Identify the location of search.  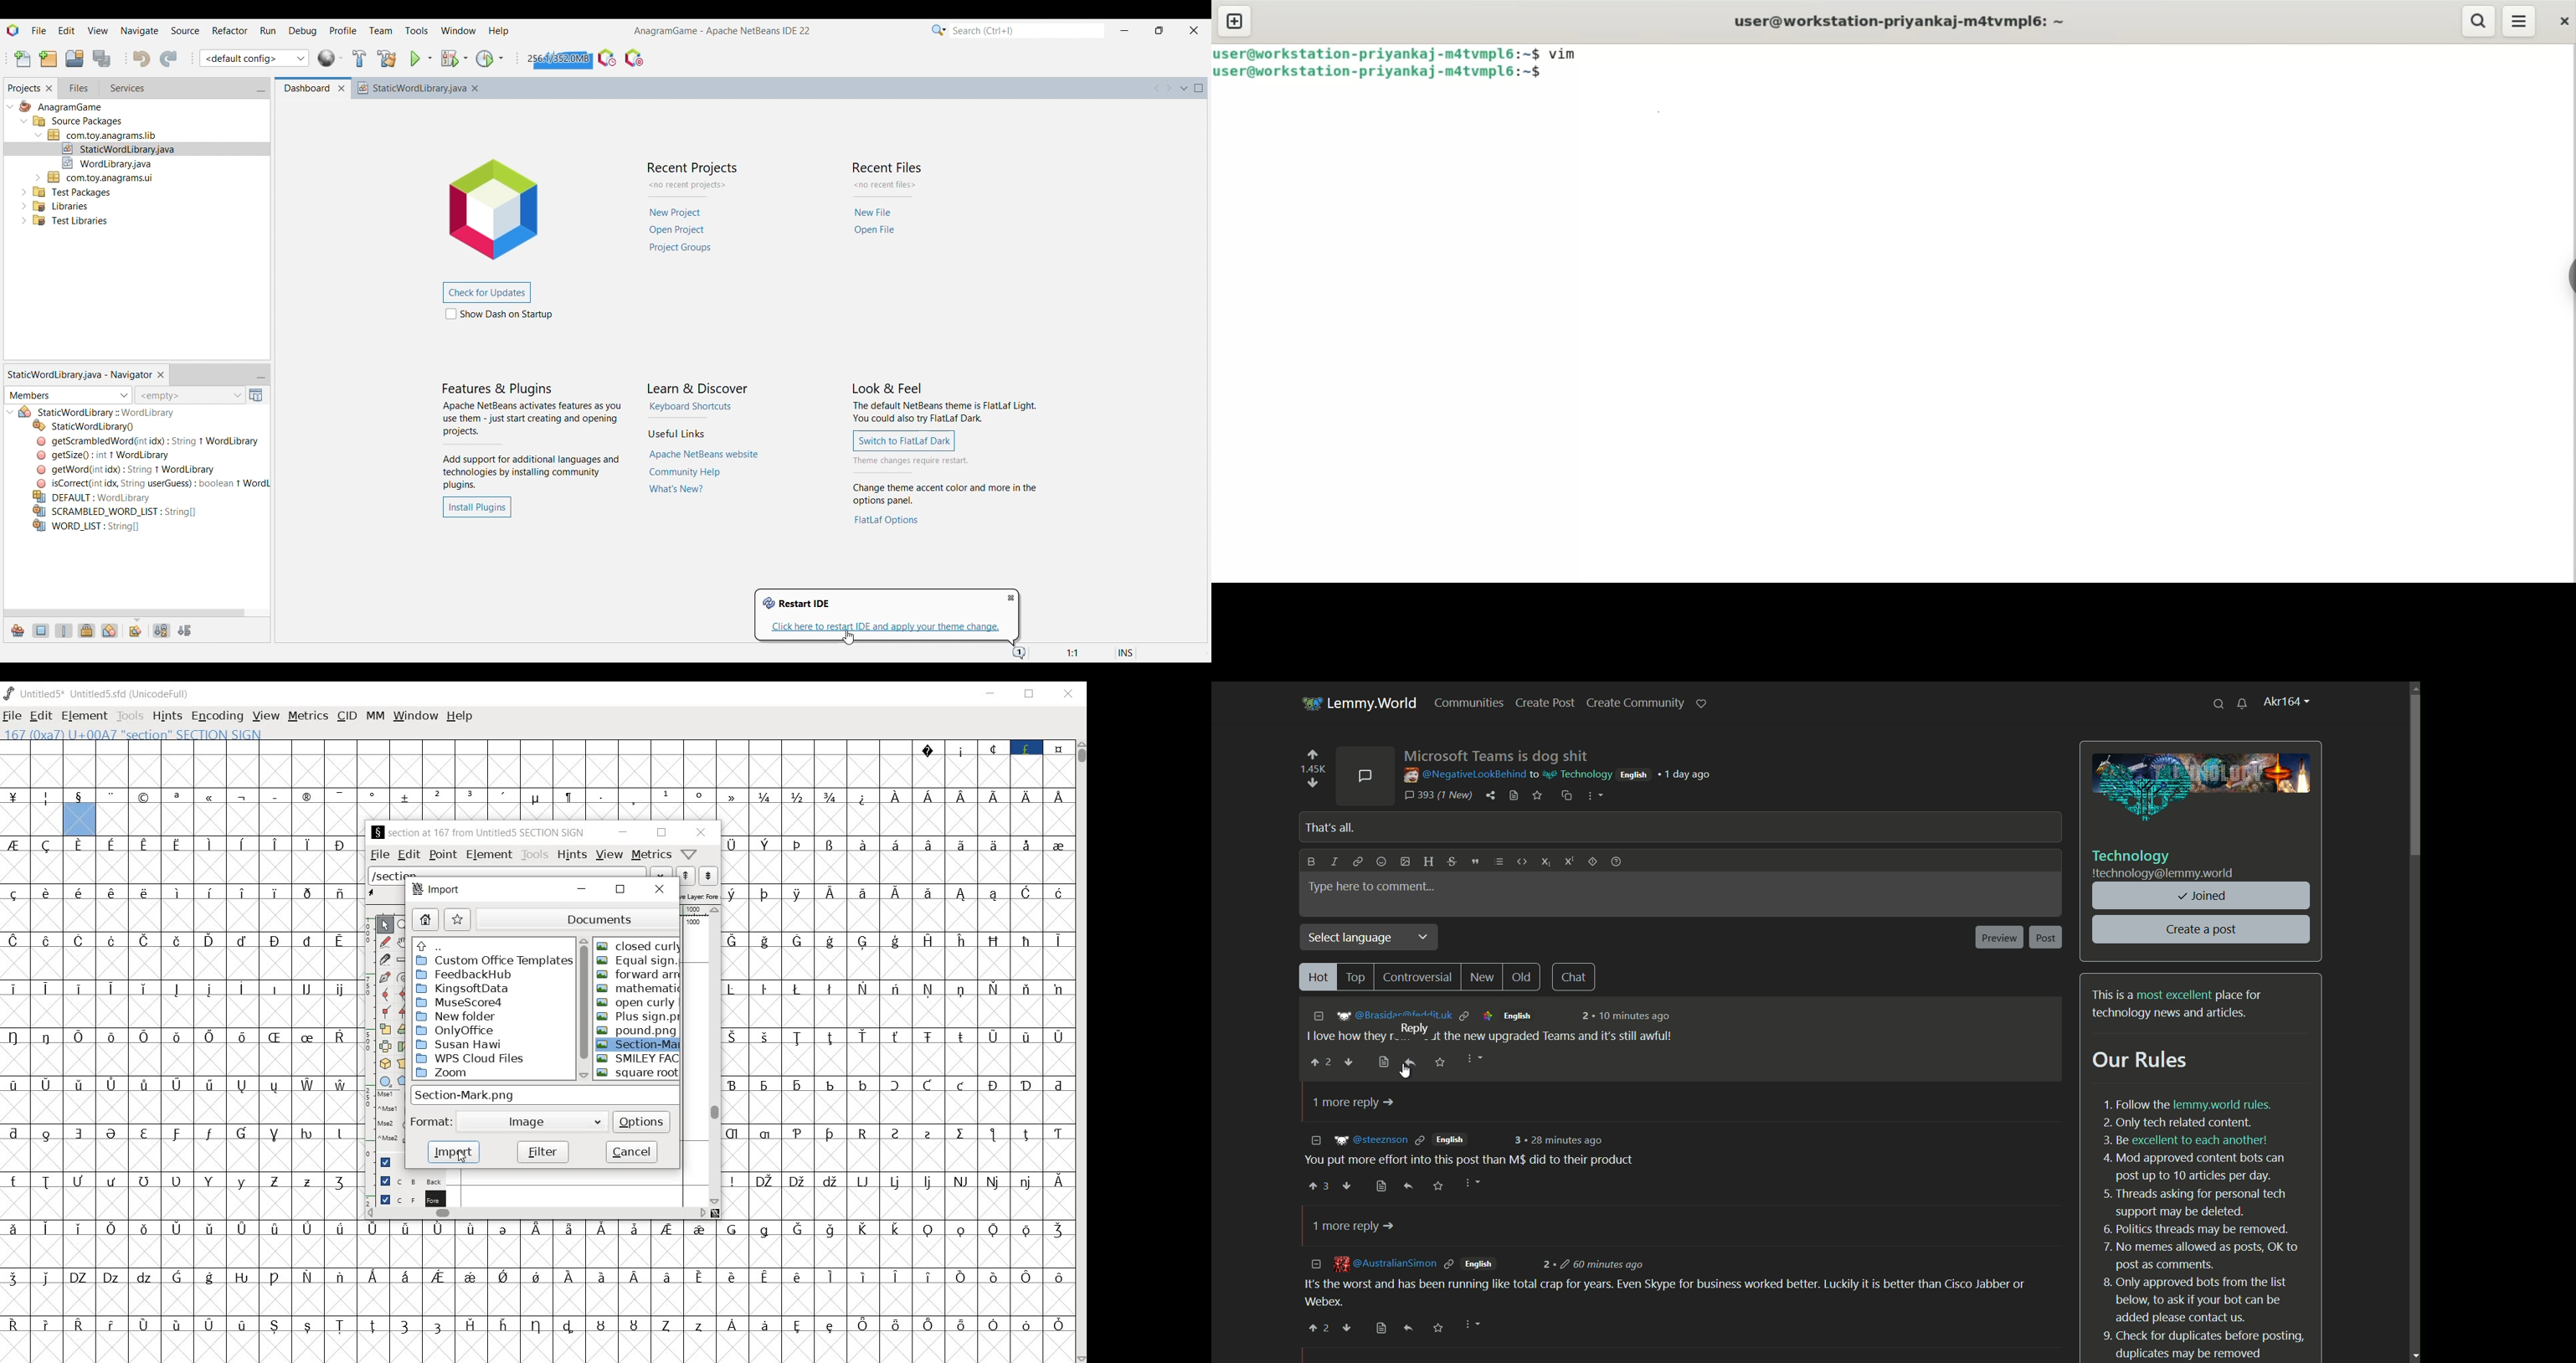
(2220, 703).